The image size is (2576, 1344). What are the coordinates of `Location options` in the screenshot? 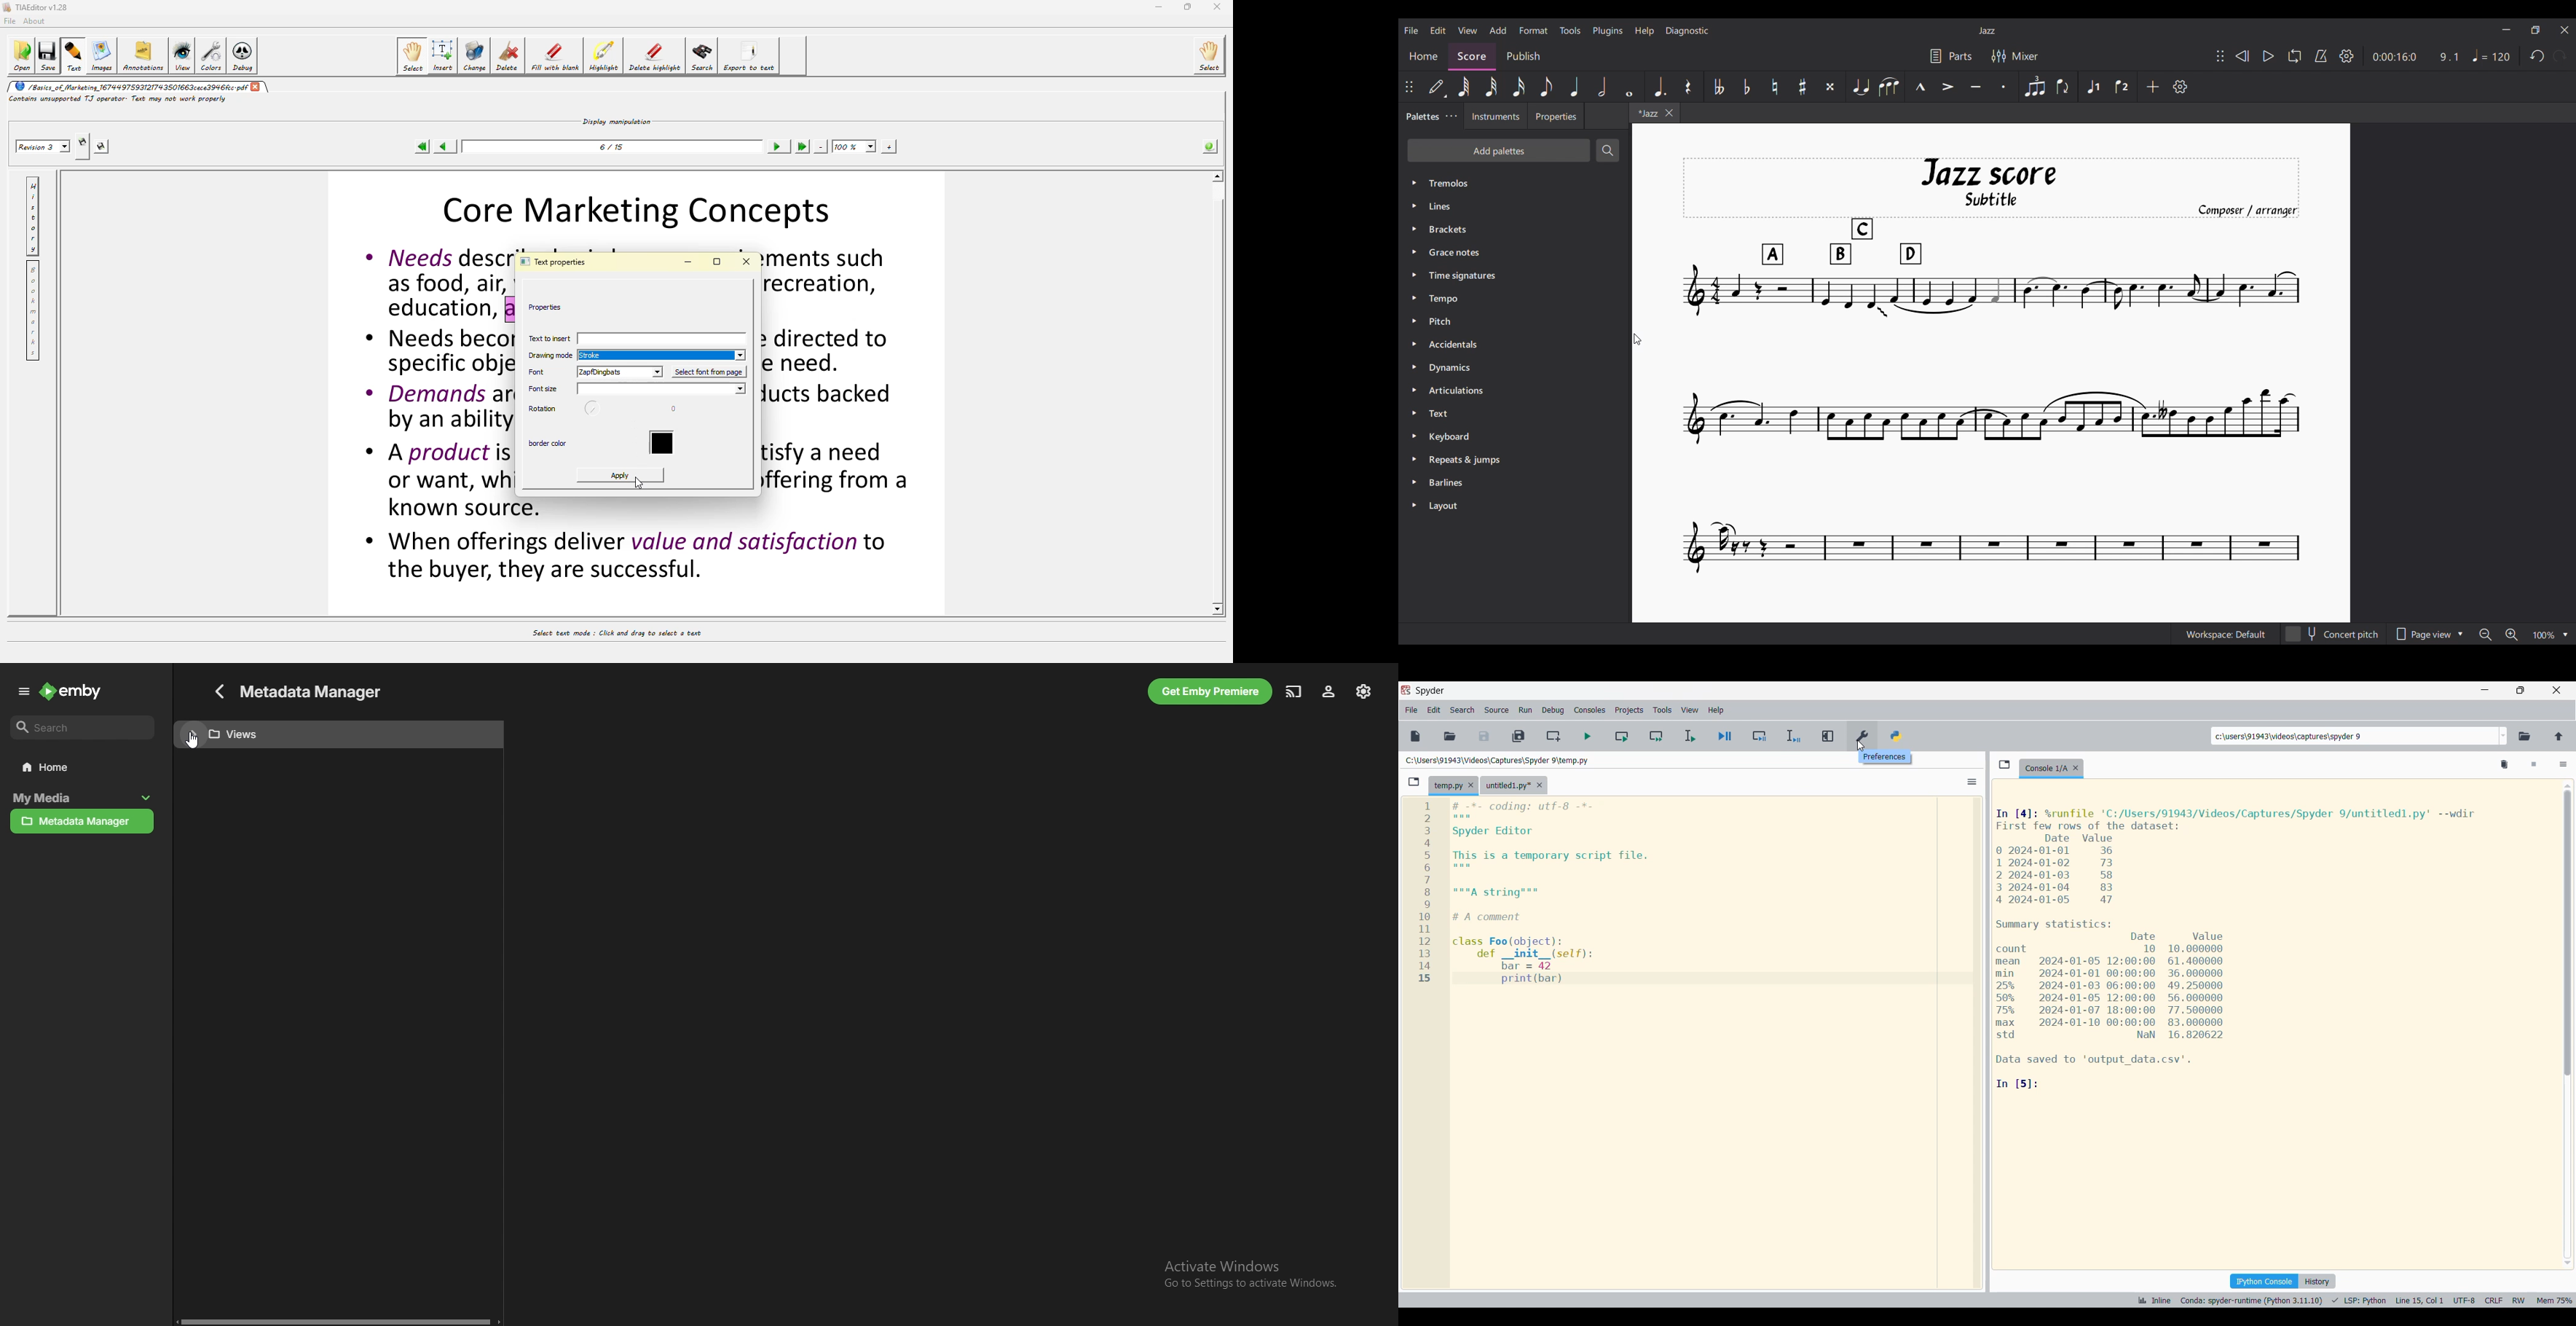 It's located at (2504, 736).